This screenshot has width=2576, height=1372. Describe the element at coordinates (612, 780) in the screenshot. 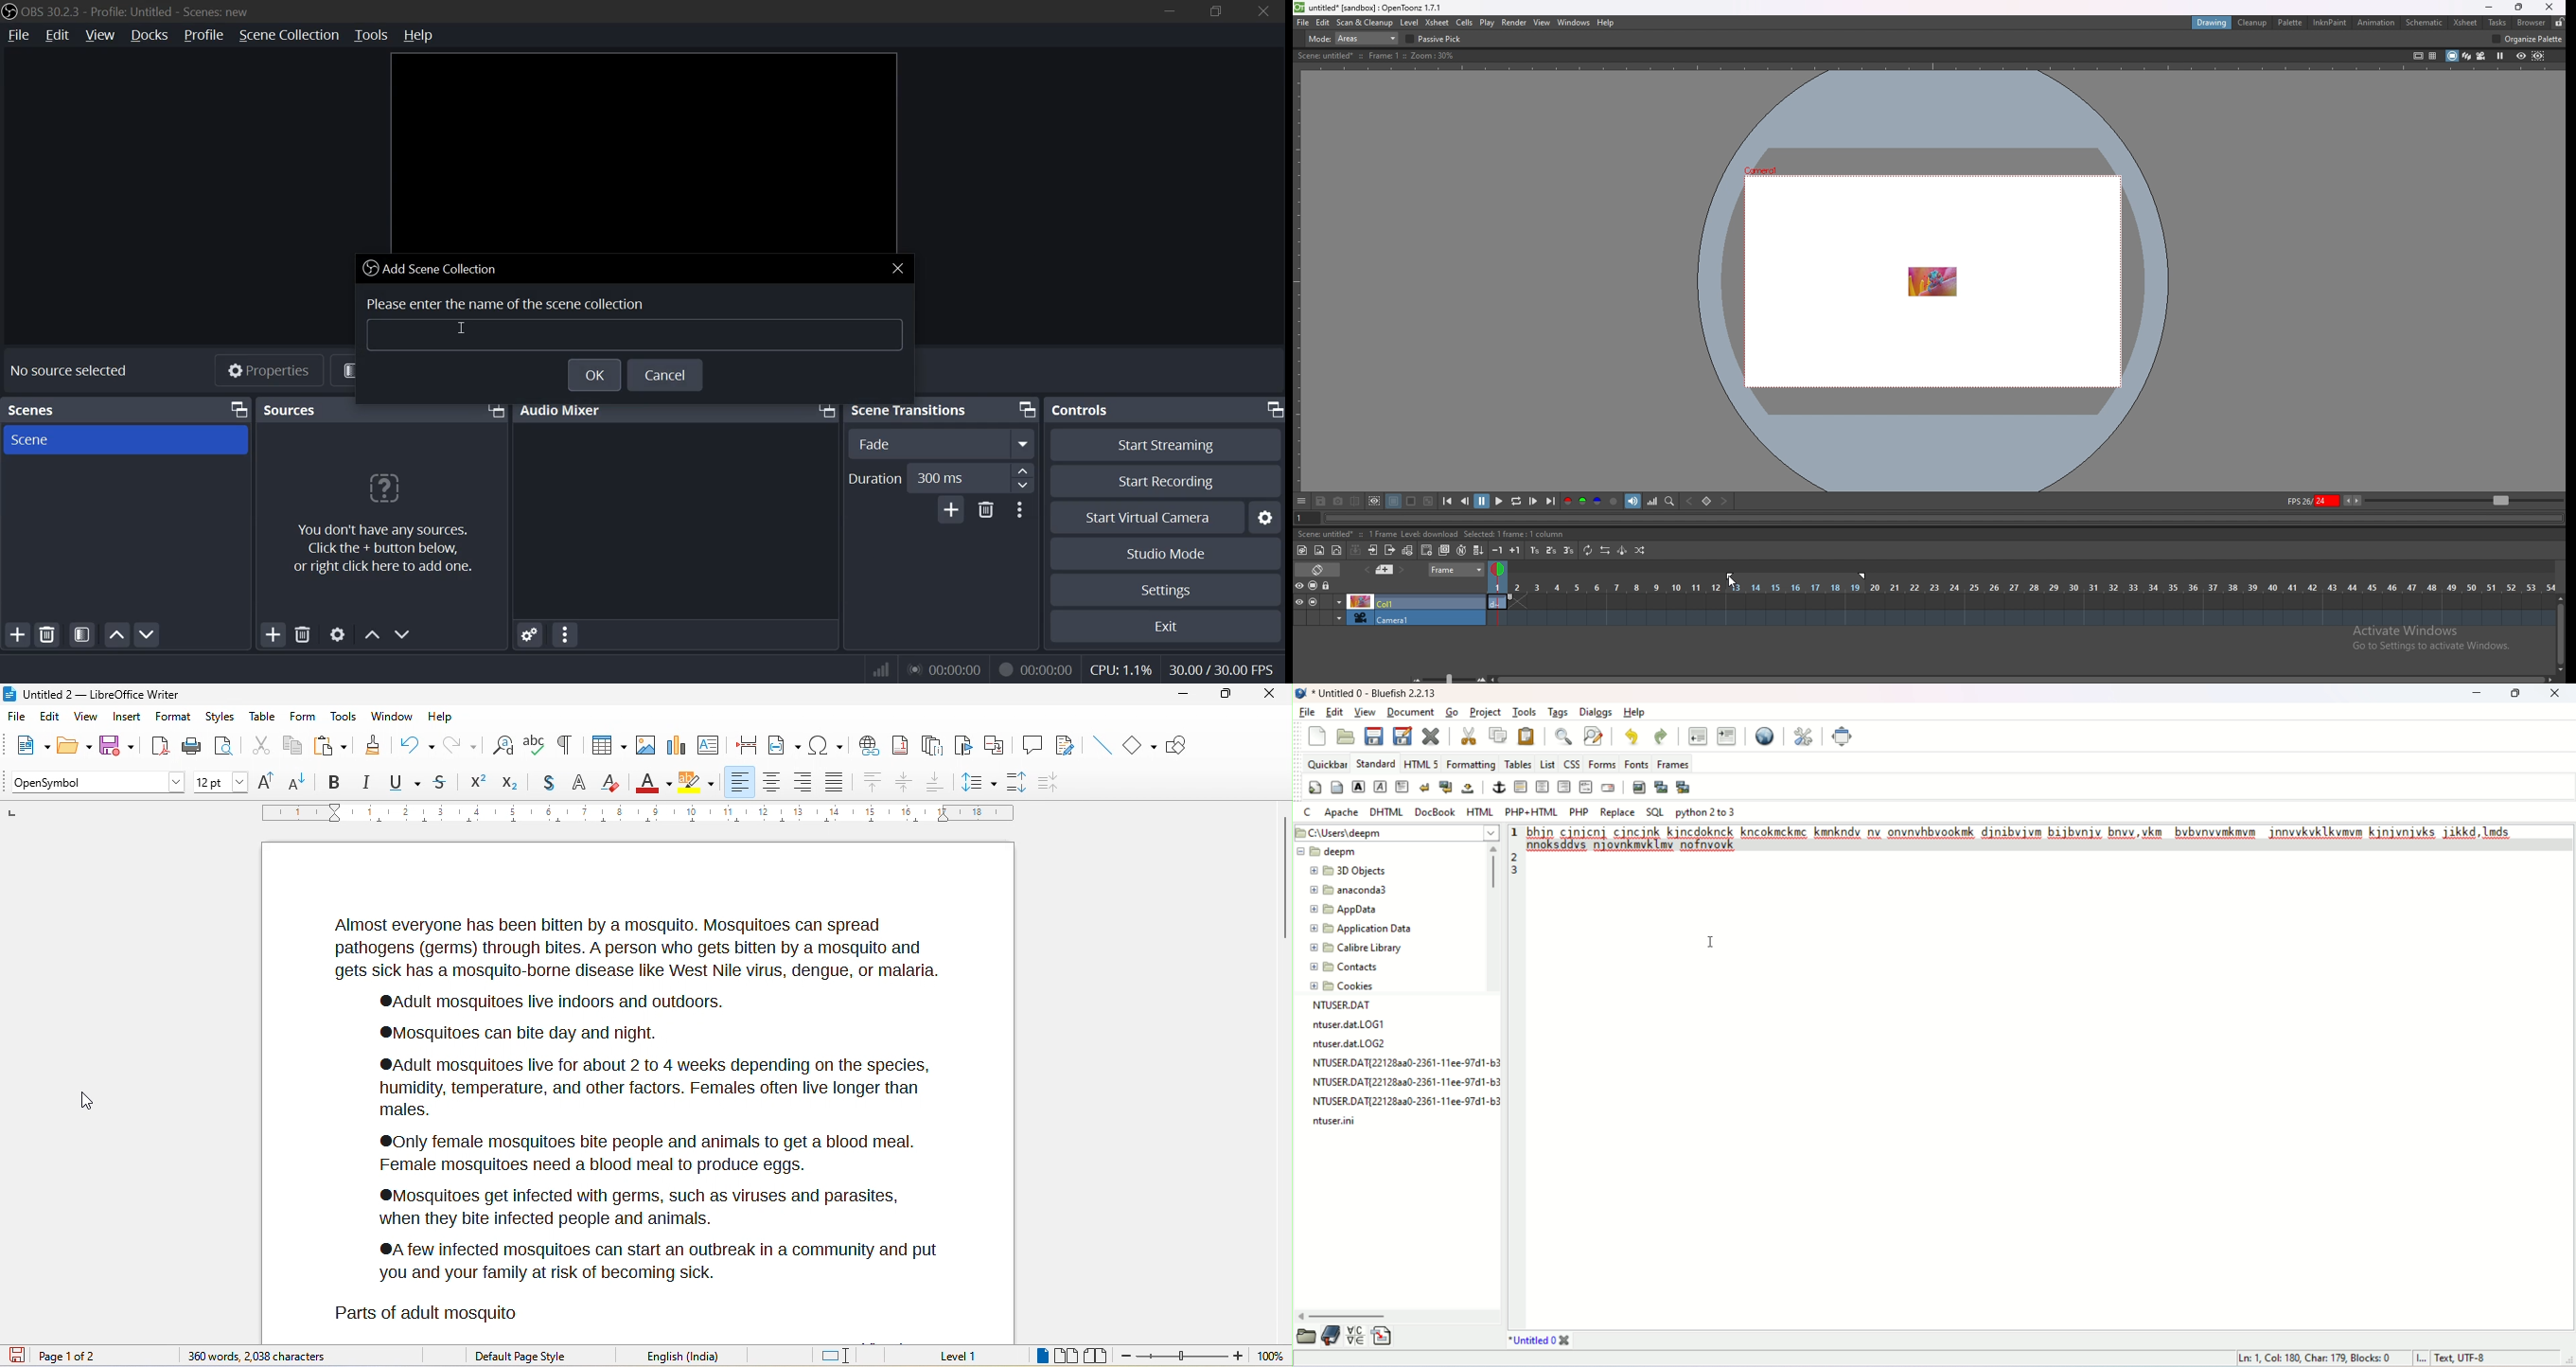

I see `clear direct formatting` at that location.